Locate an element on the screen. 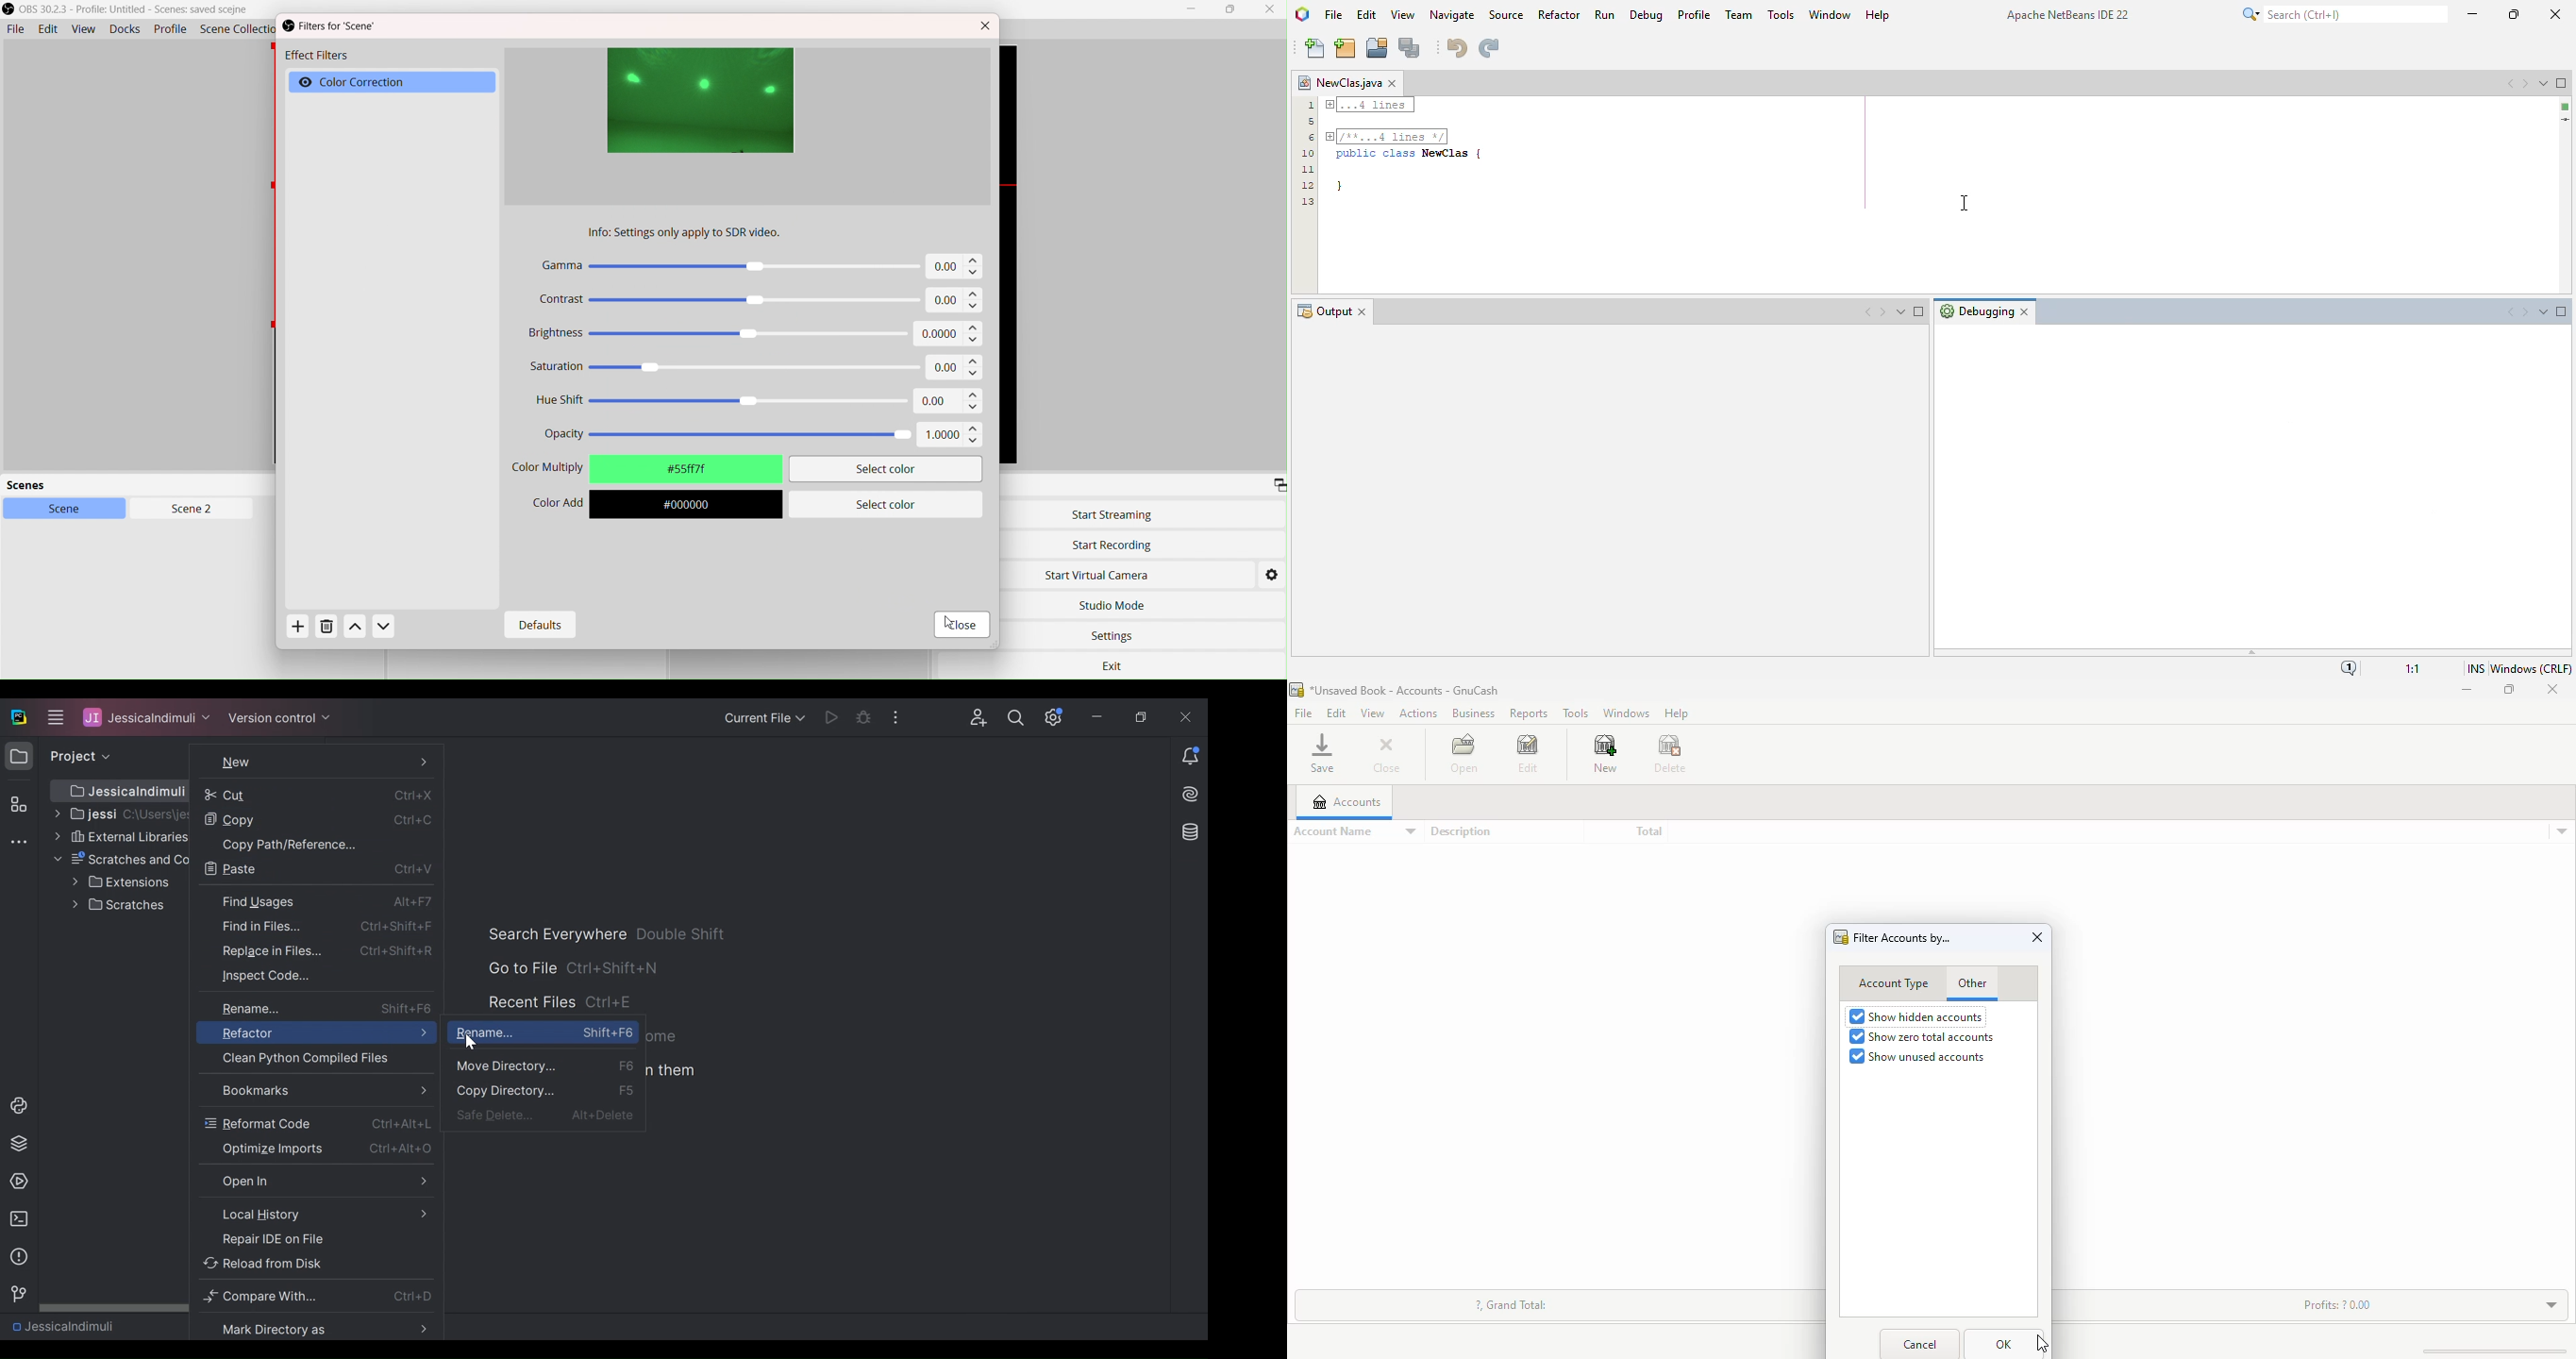 The image size is (2576, 1372). Color Selector is located at coordinates (550, 470).